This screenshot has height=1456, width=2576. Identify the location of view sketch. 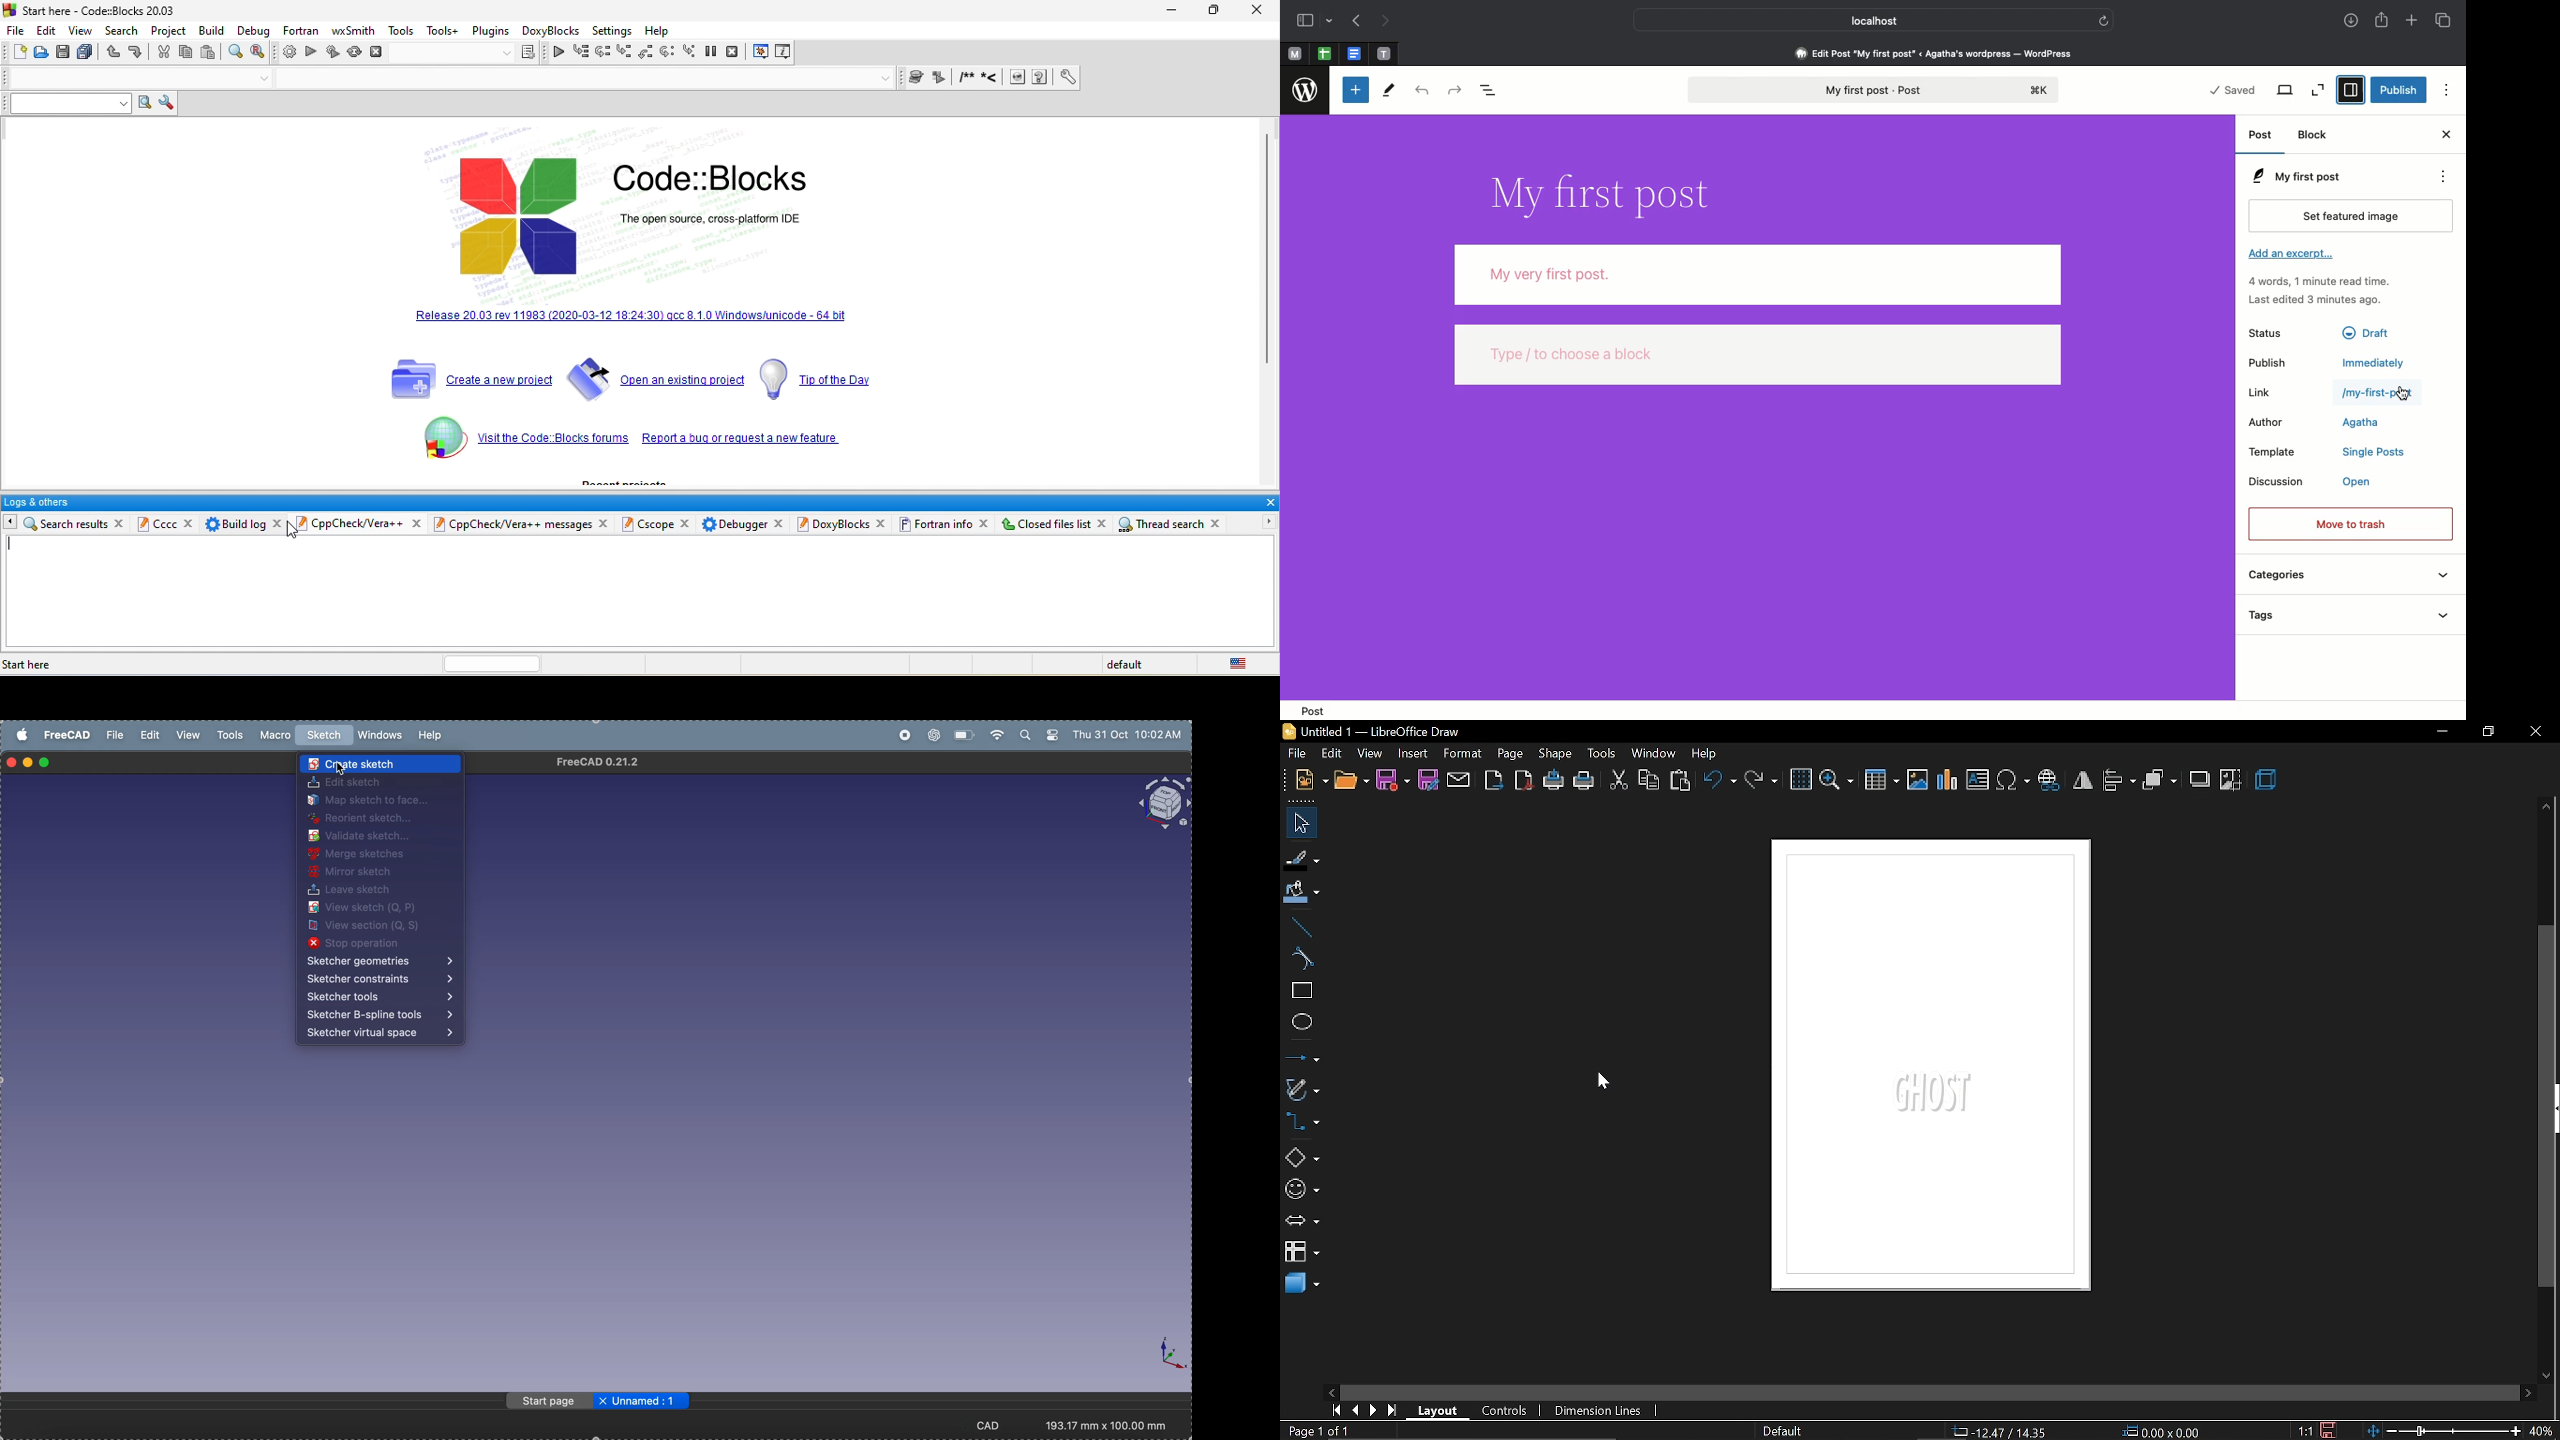
(366, 907).